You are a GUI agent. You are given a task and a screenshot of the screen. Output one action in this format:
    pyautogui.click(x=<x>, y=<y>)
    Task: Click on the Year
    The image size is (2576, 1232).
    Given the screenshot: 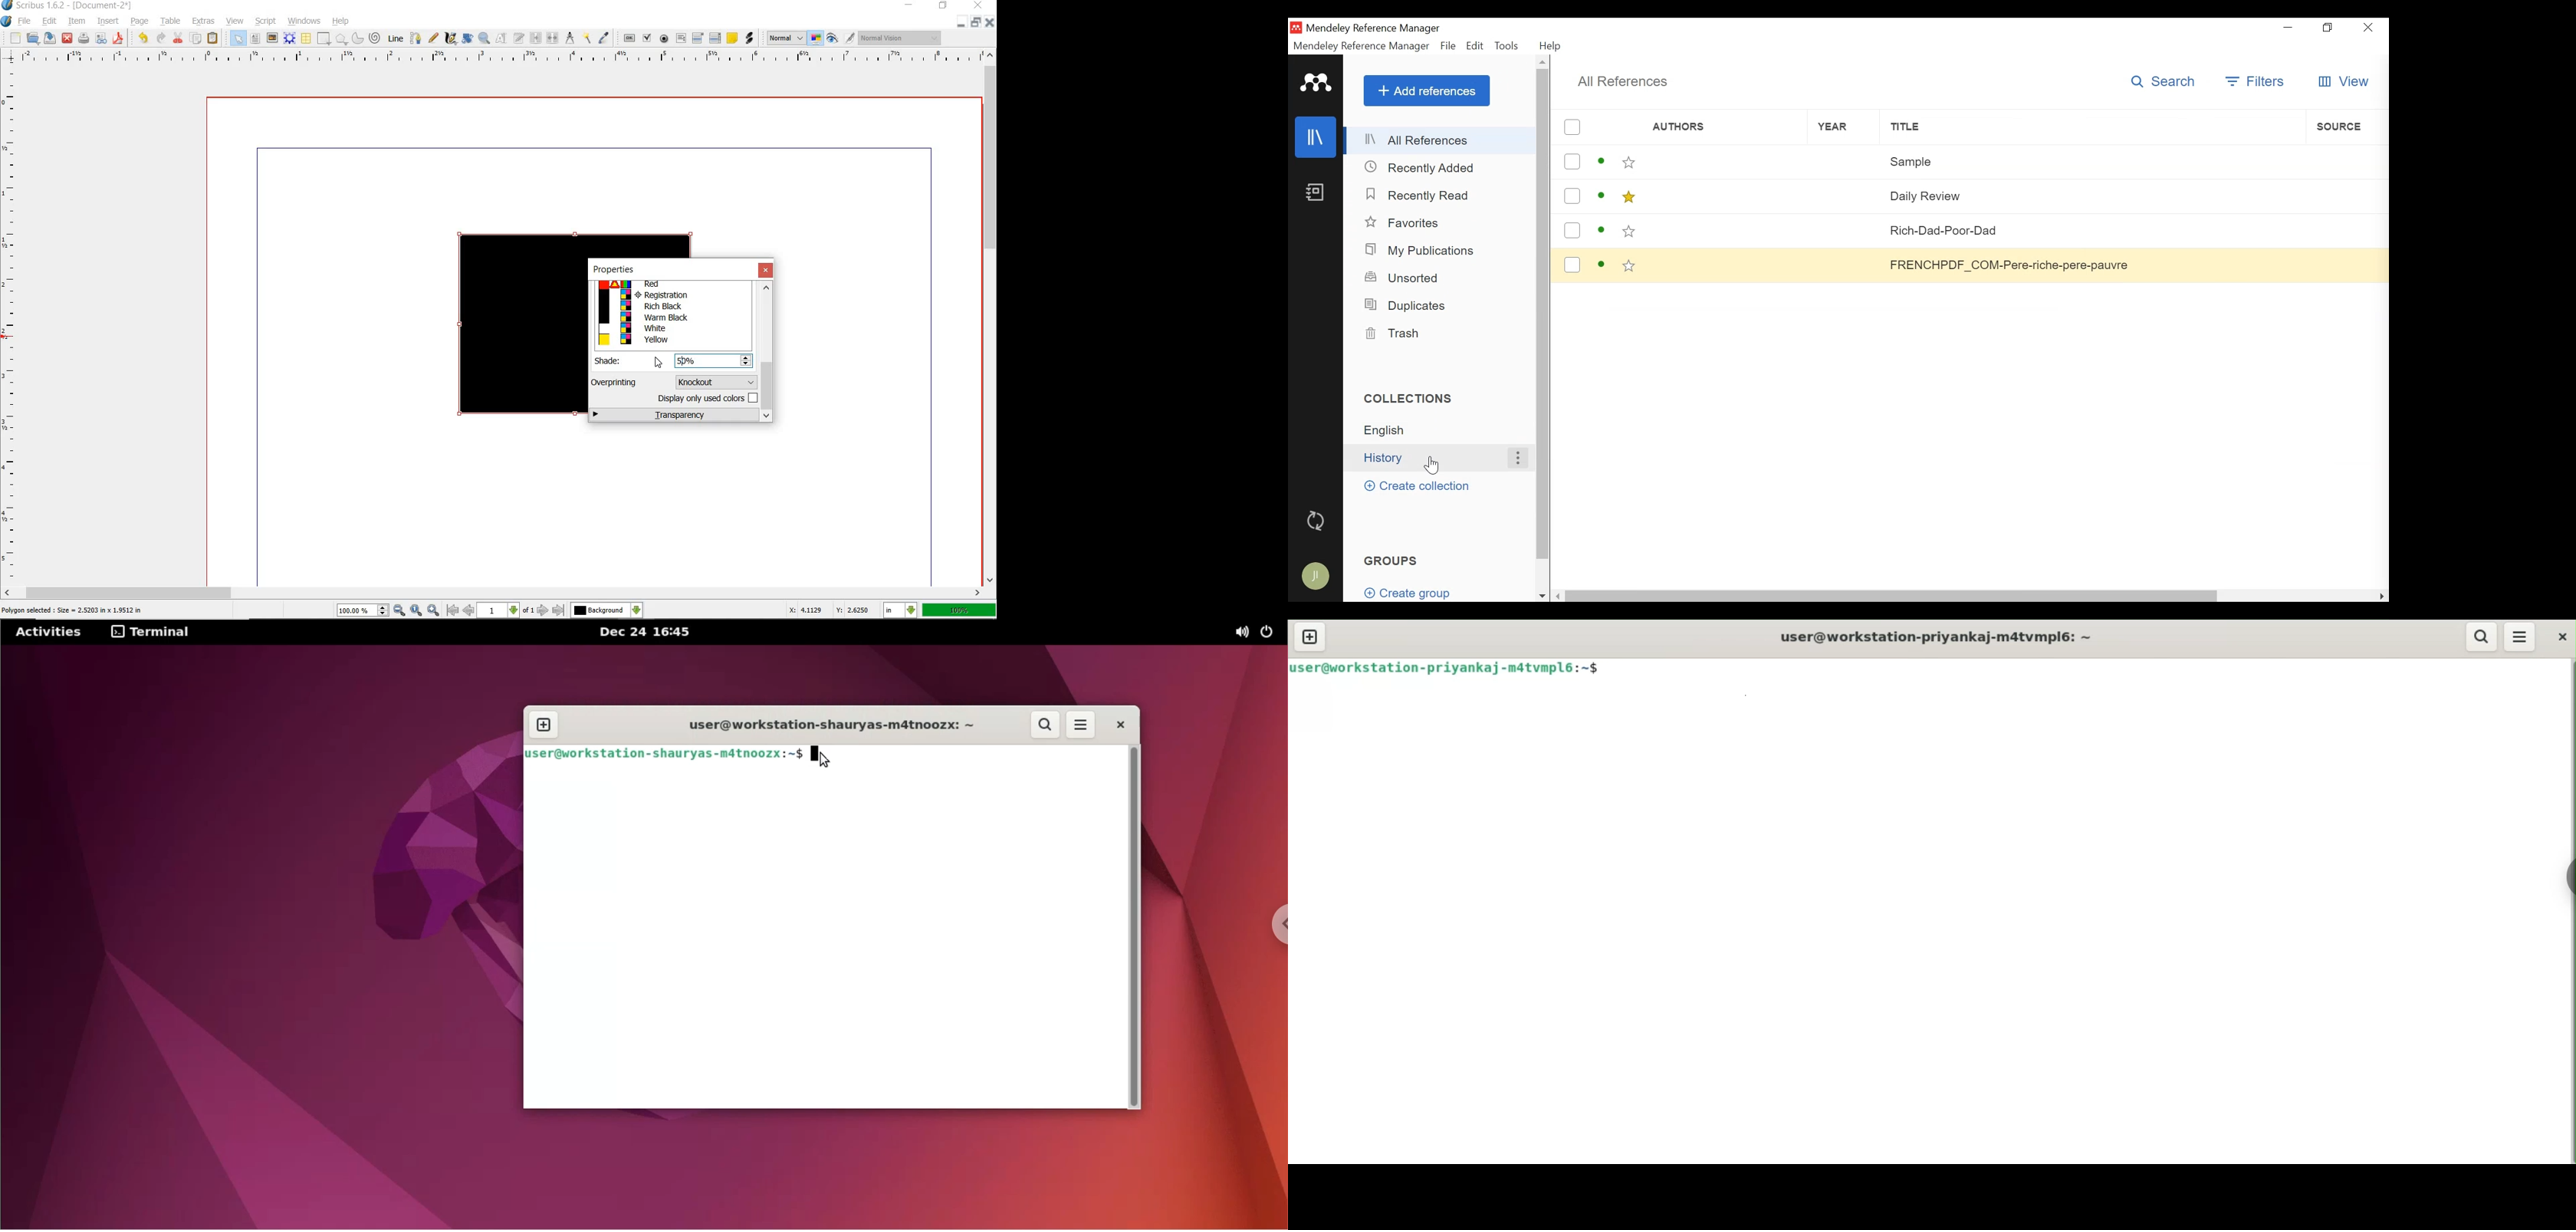 What is the action you would take?
    pyautogui.click(x=1845, y=230)
    